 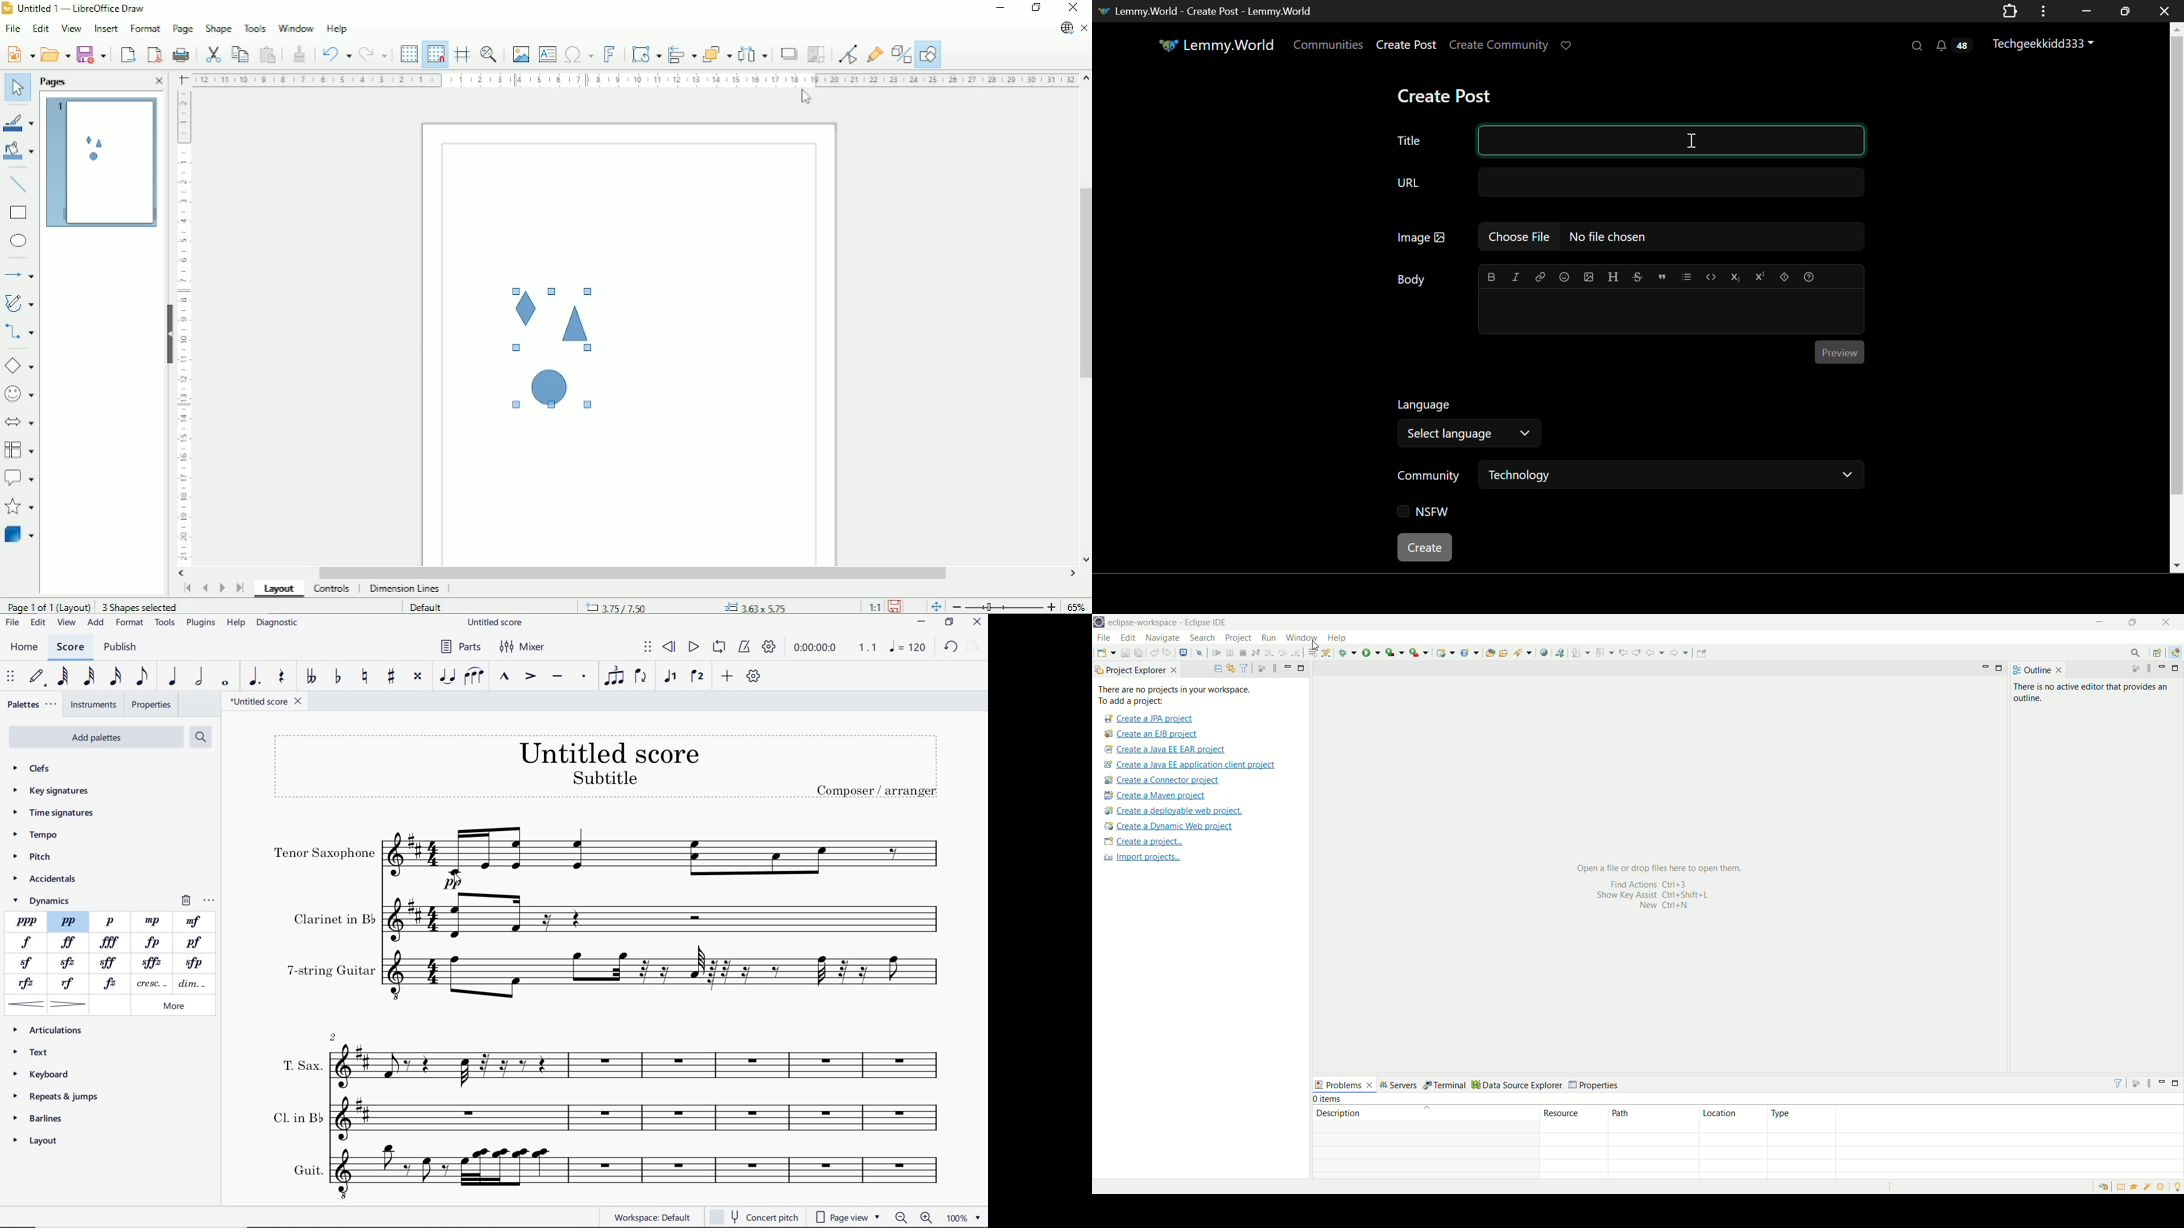 I want to click on TOGGLE FLAT, so click(x=338, y=676).